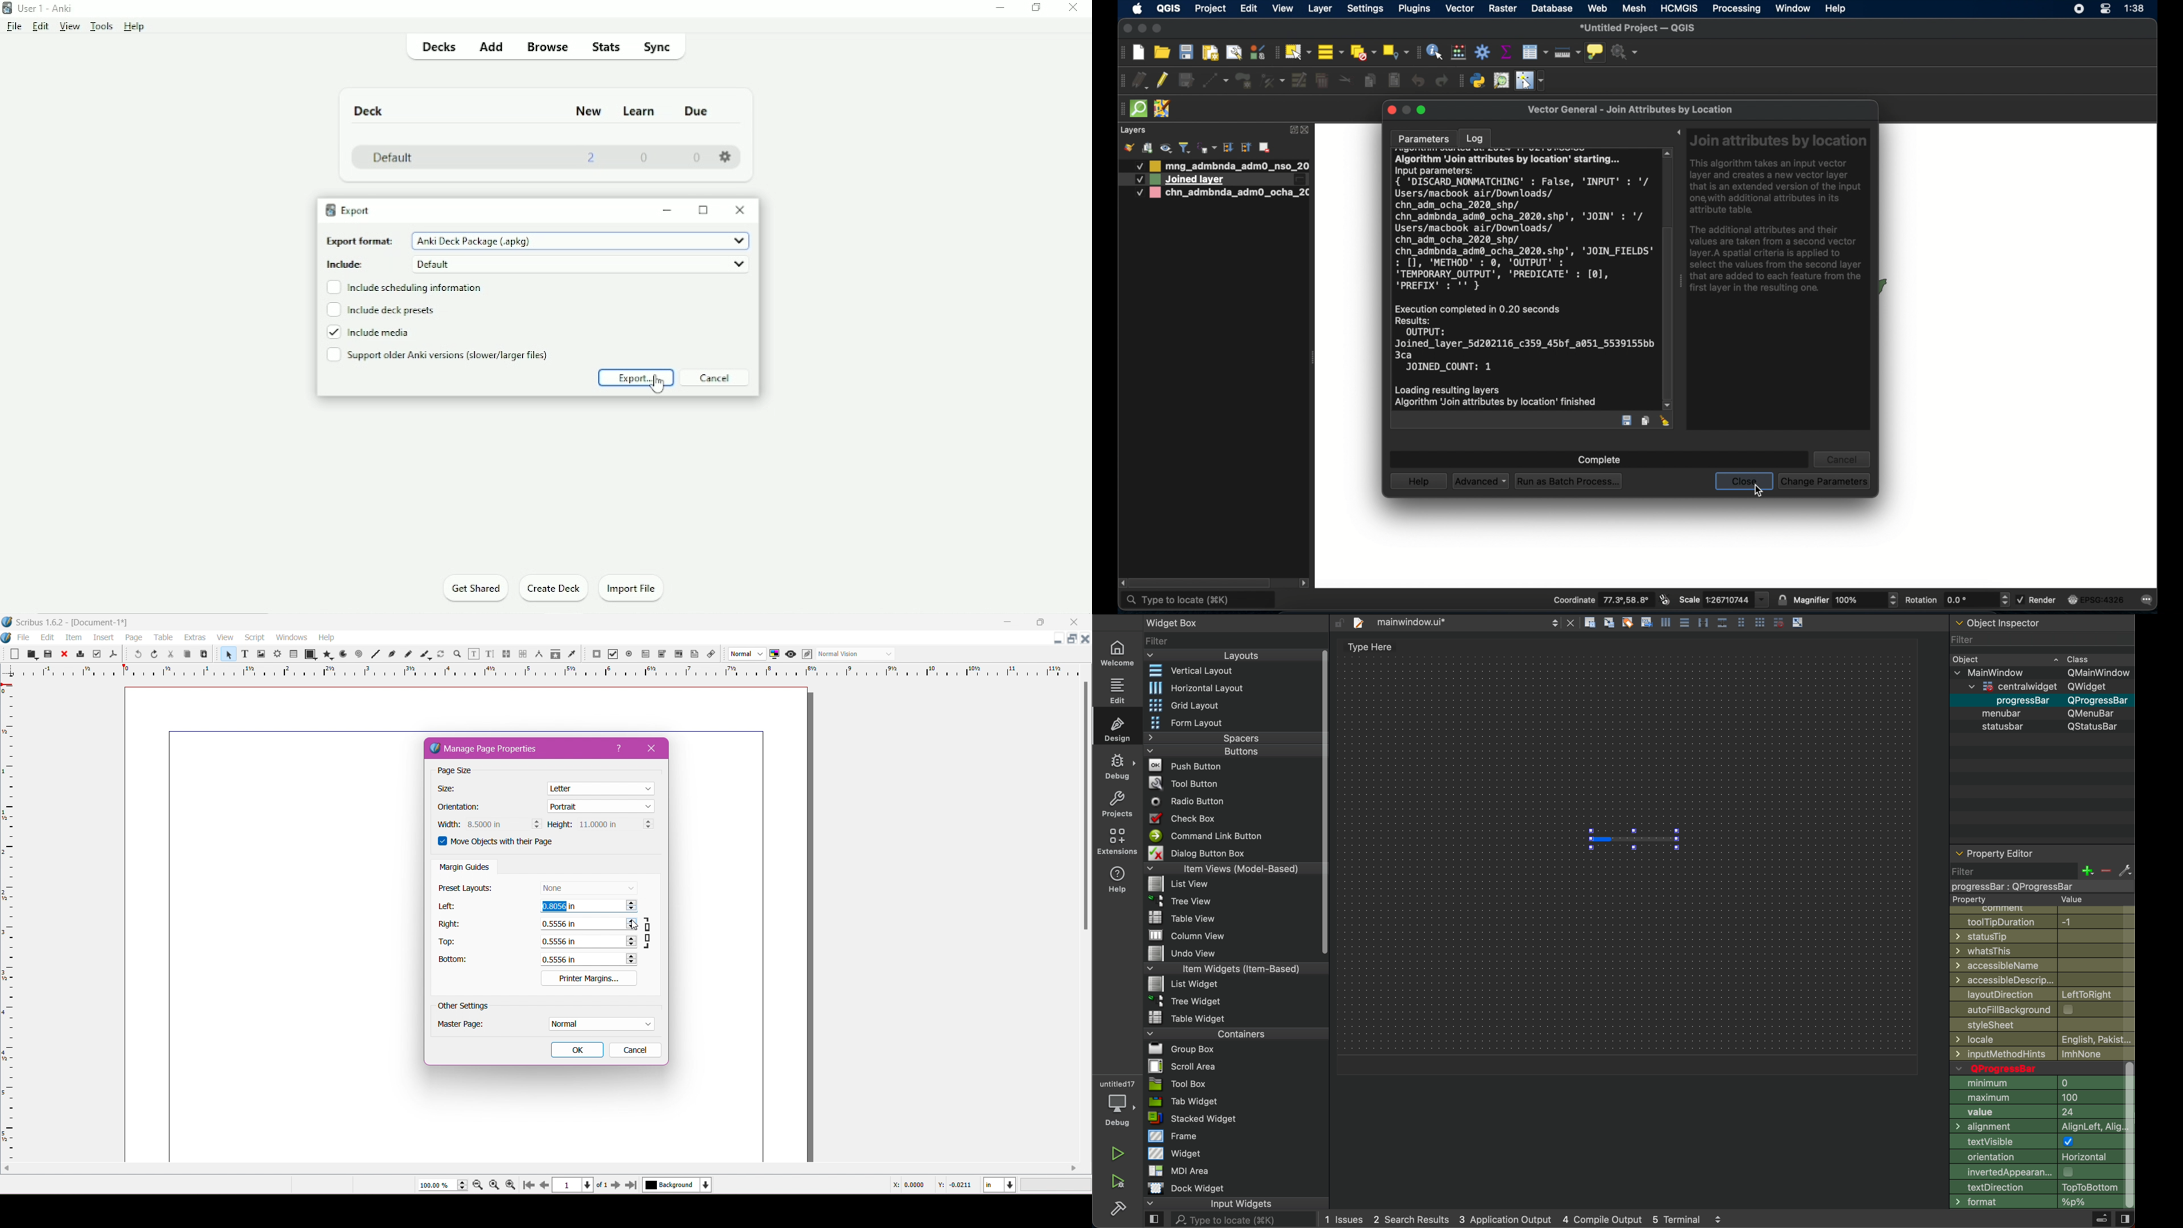 The image size is (2184, 1232). Describe the element at coordinates (1264, 148) in the screenshot. I see `add layer/group` at that location.